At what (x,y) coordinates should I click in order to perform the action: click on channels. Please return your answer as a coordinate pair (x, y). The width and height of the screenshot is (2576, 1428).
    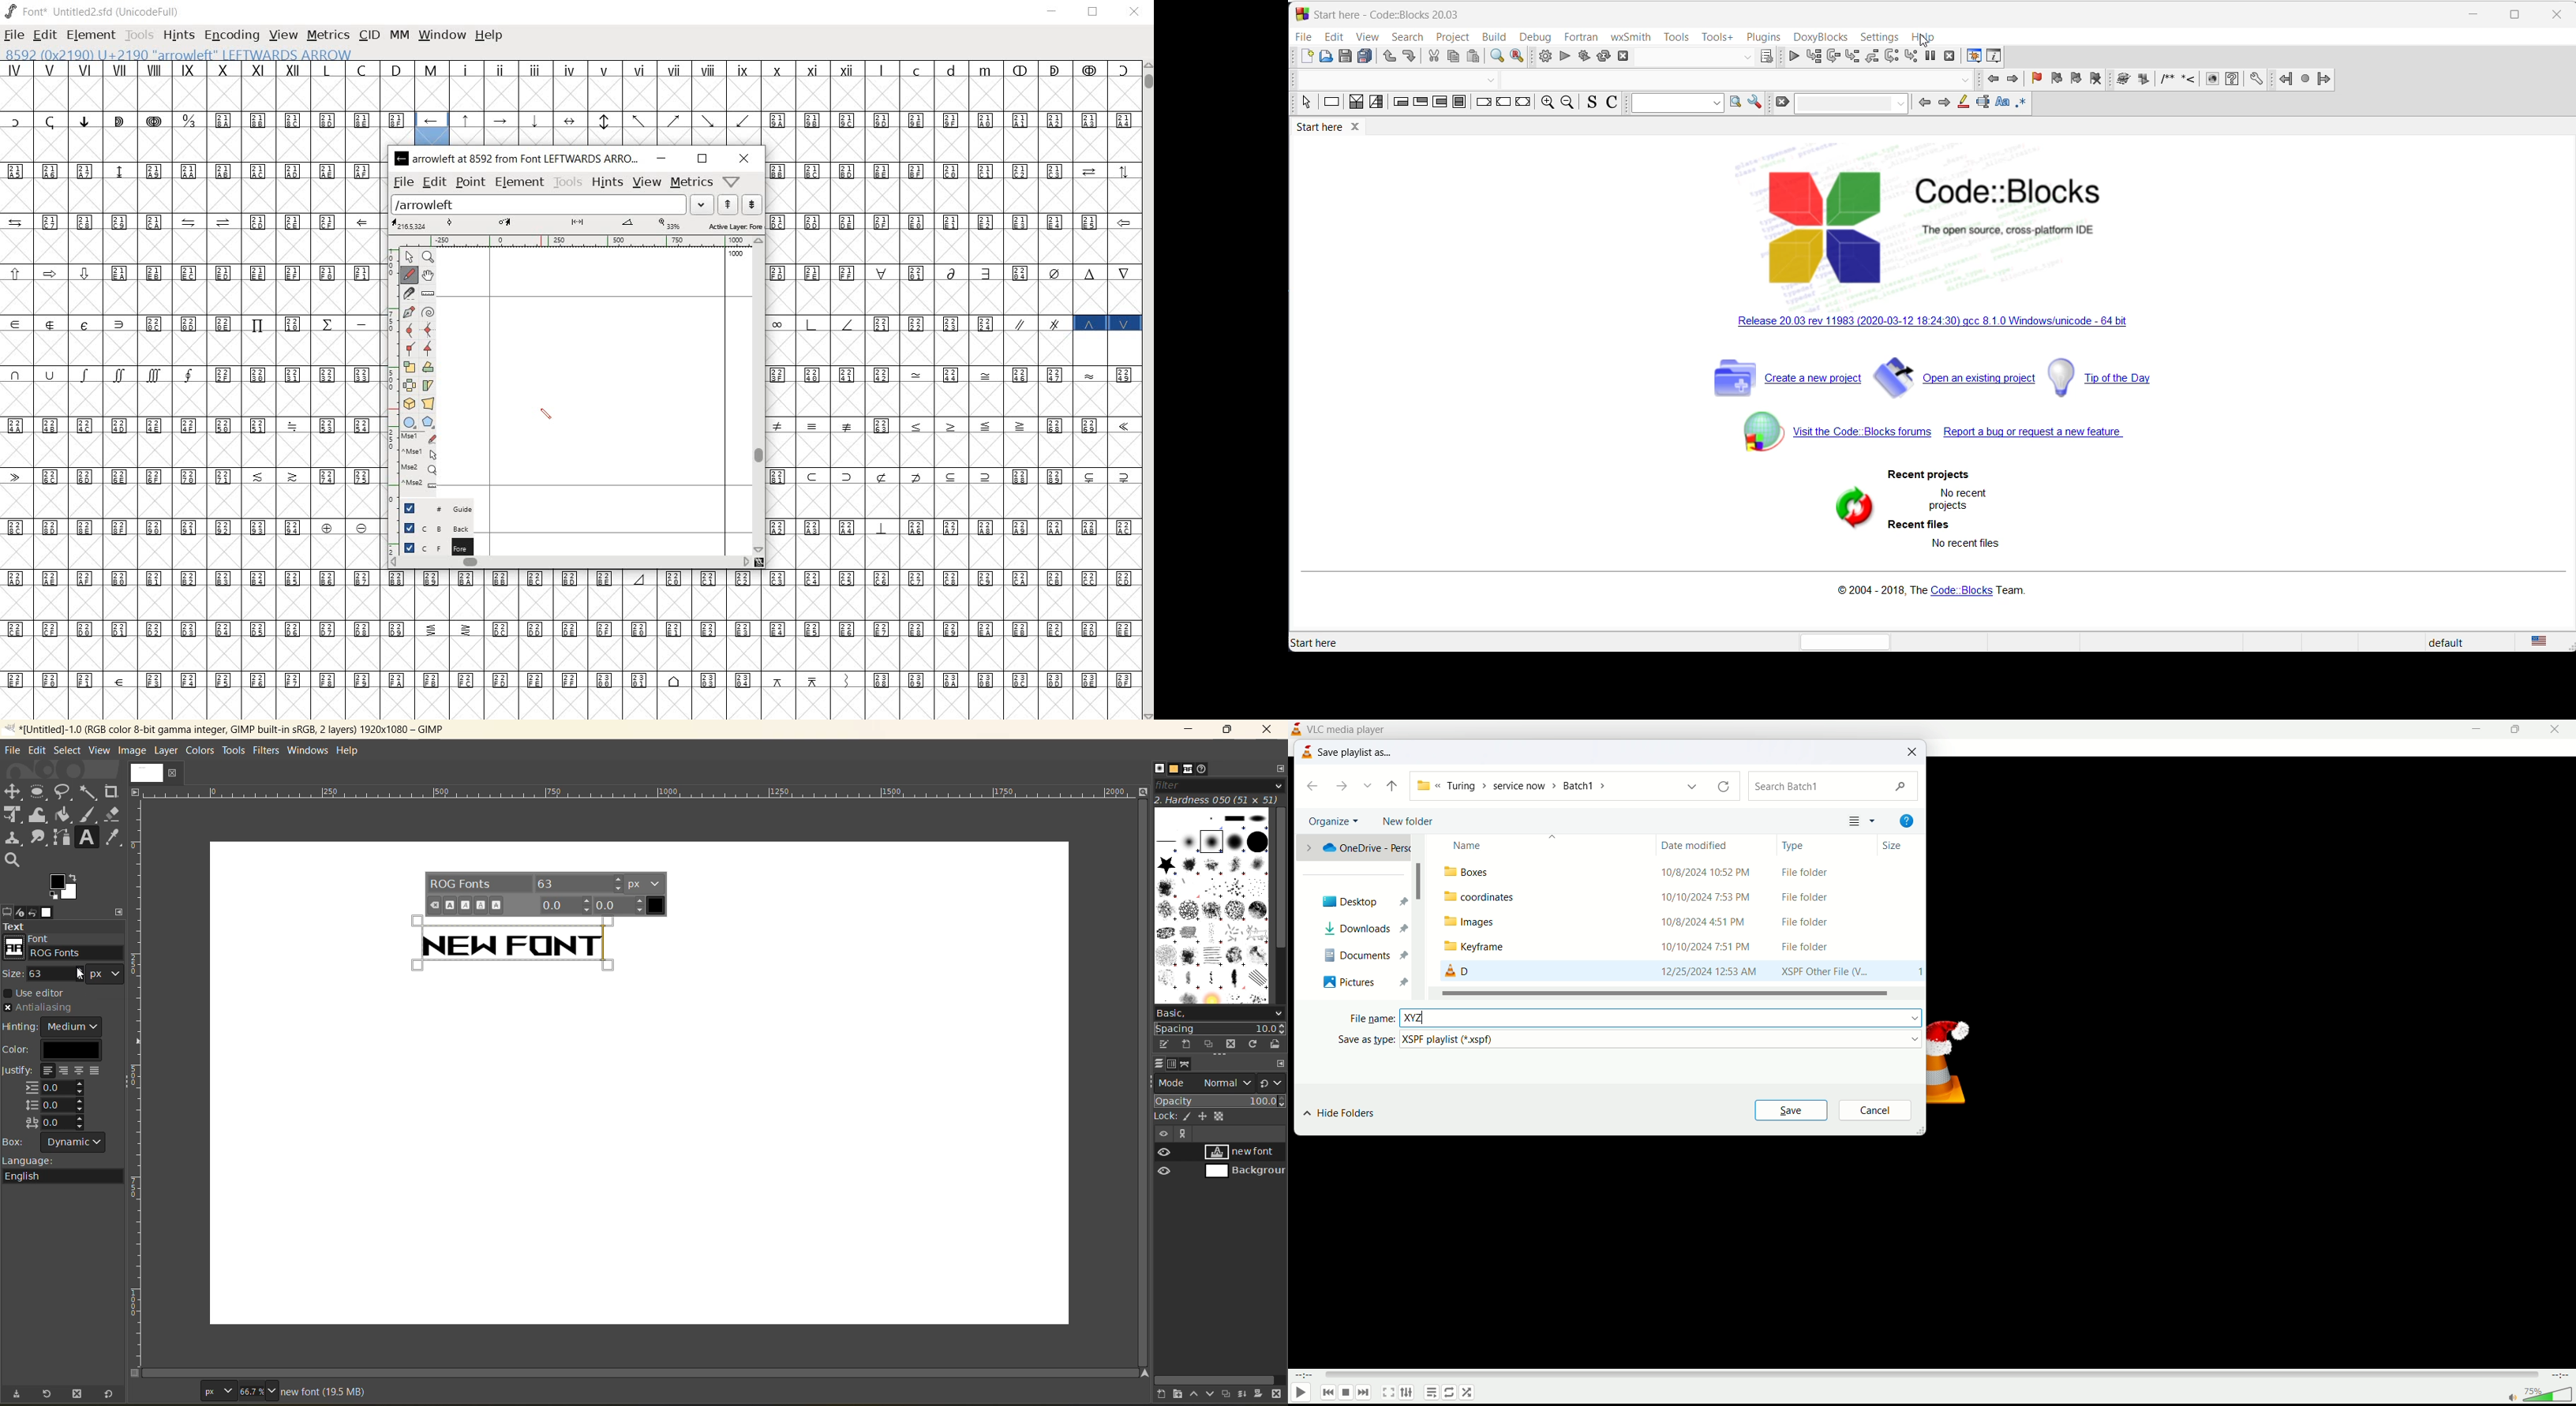
    Looking at the image, I should click on (1175, 1064).